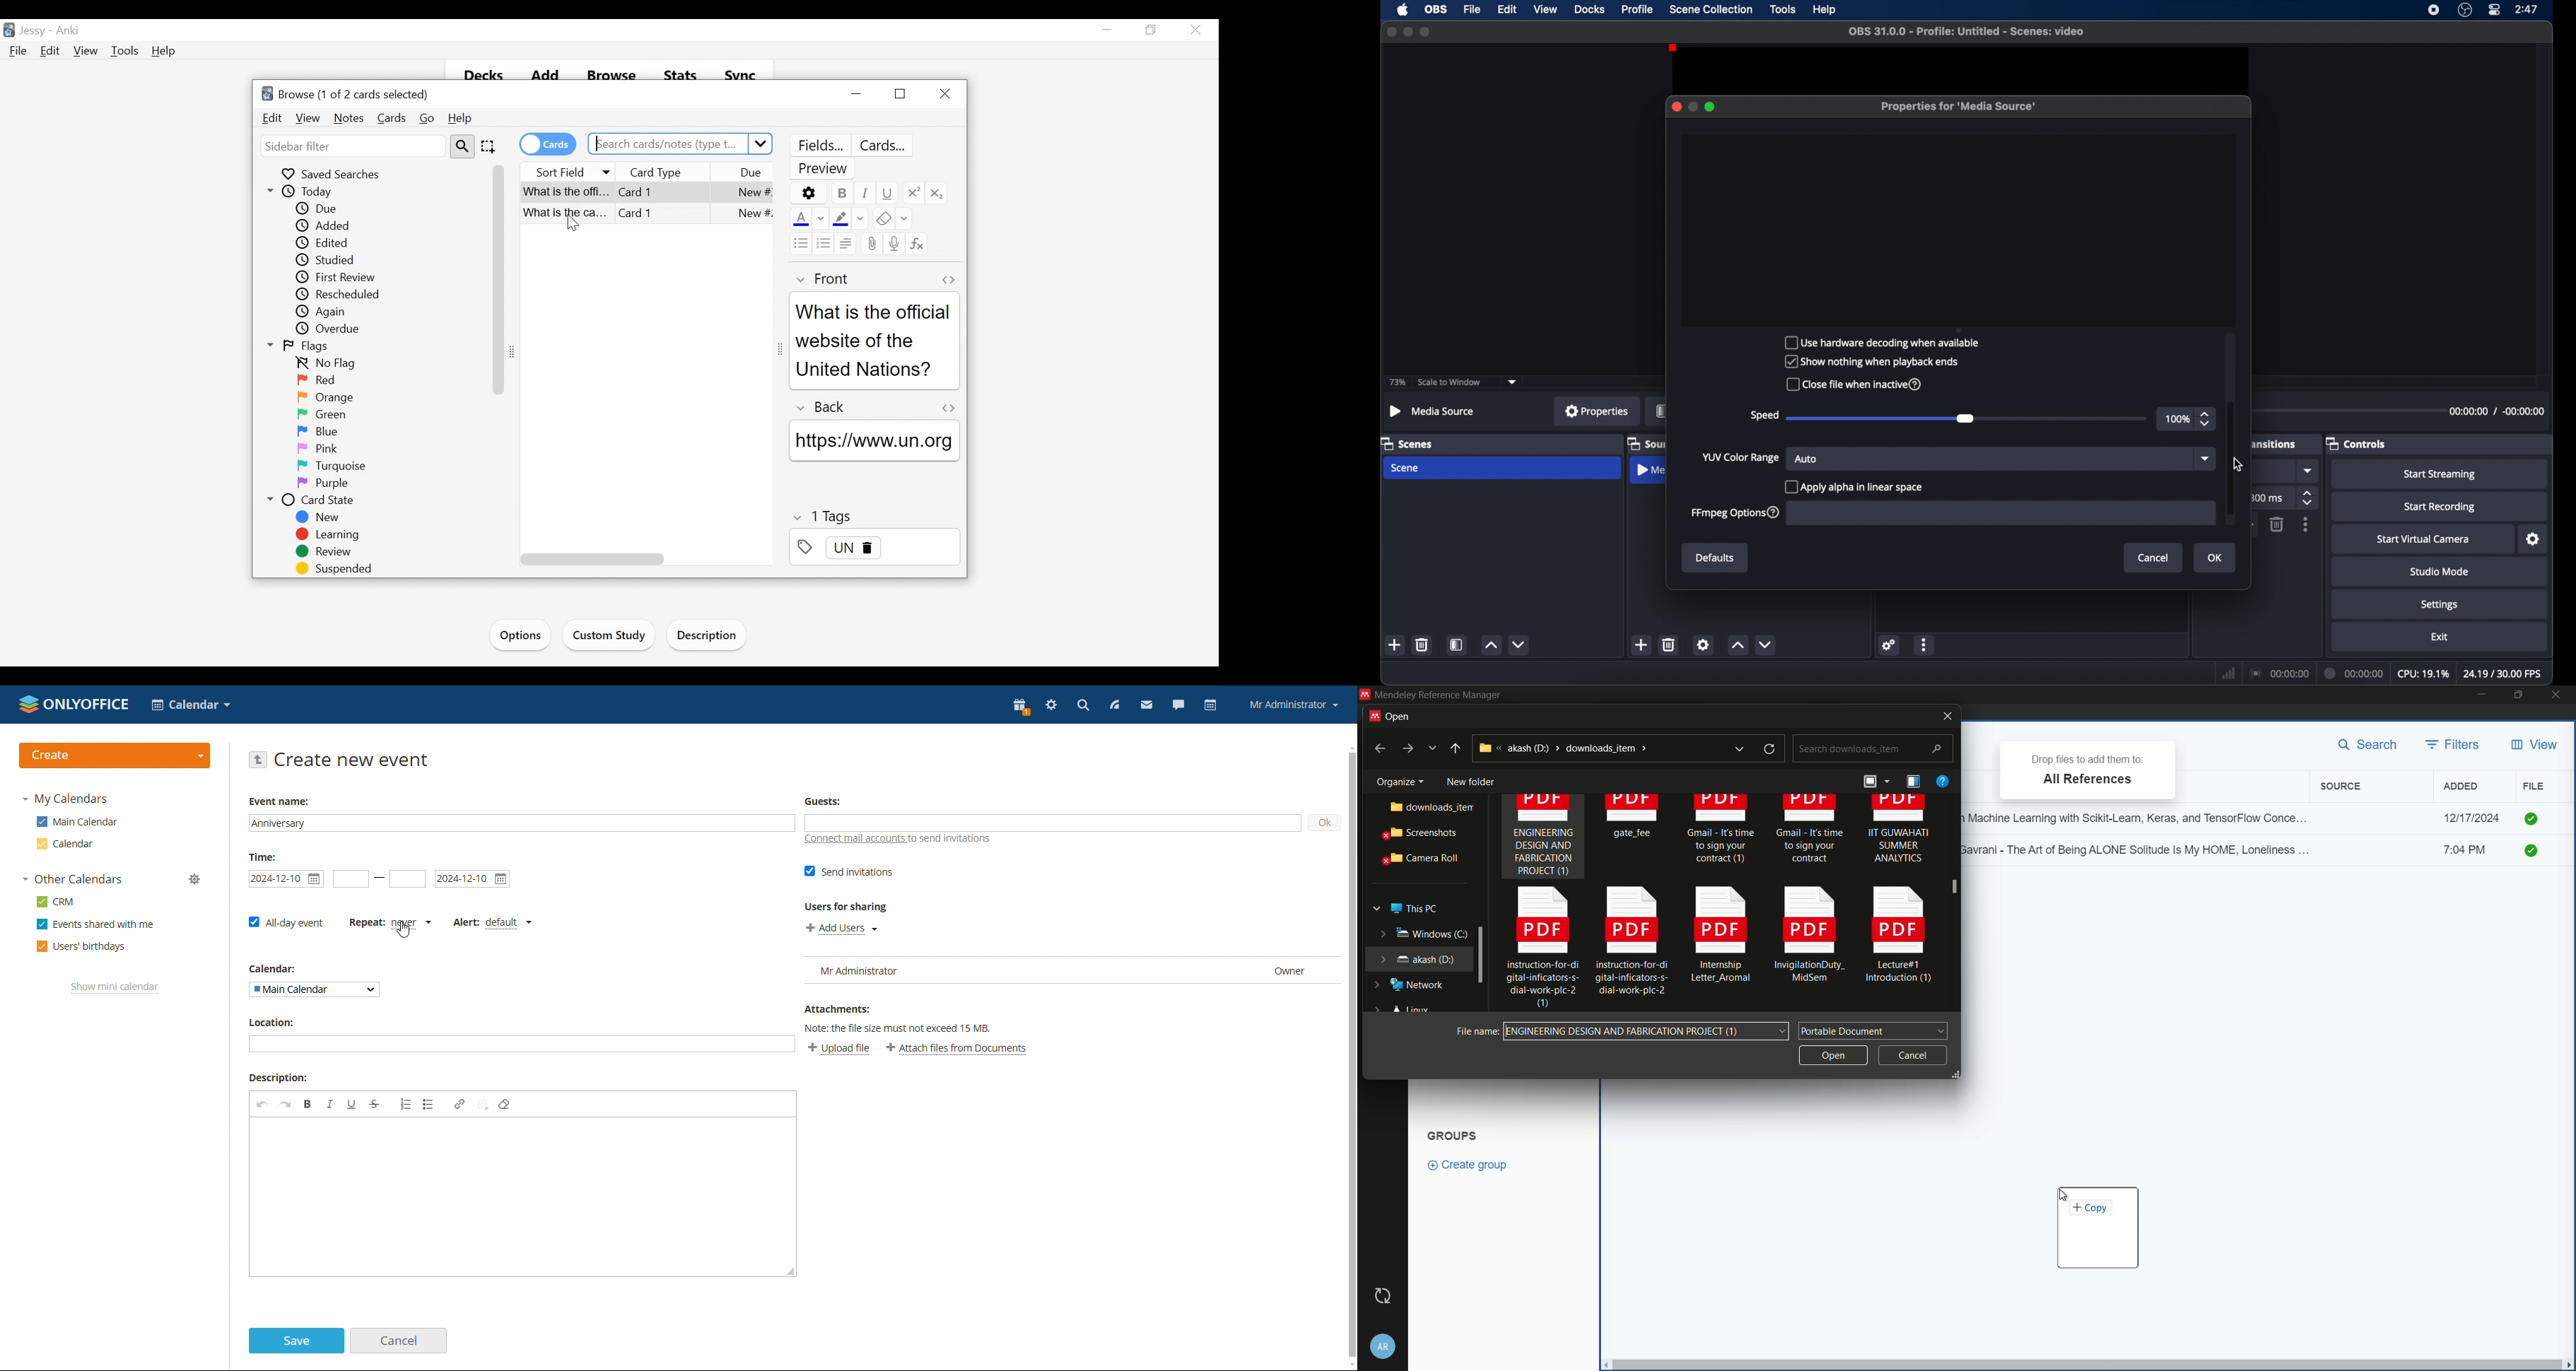  Describe the element at coordinates (1482, 953) in the screenshot. I see `expand window` at that location.